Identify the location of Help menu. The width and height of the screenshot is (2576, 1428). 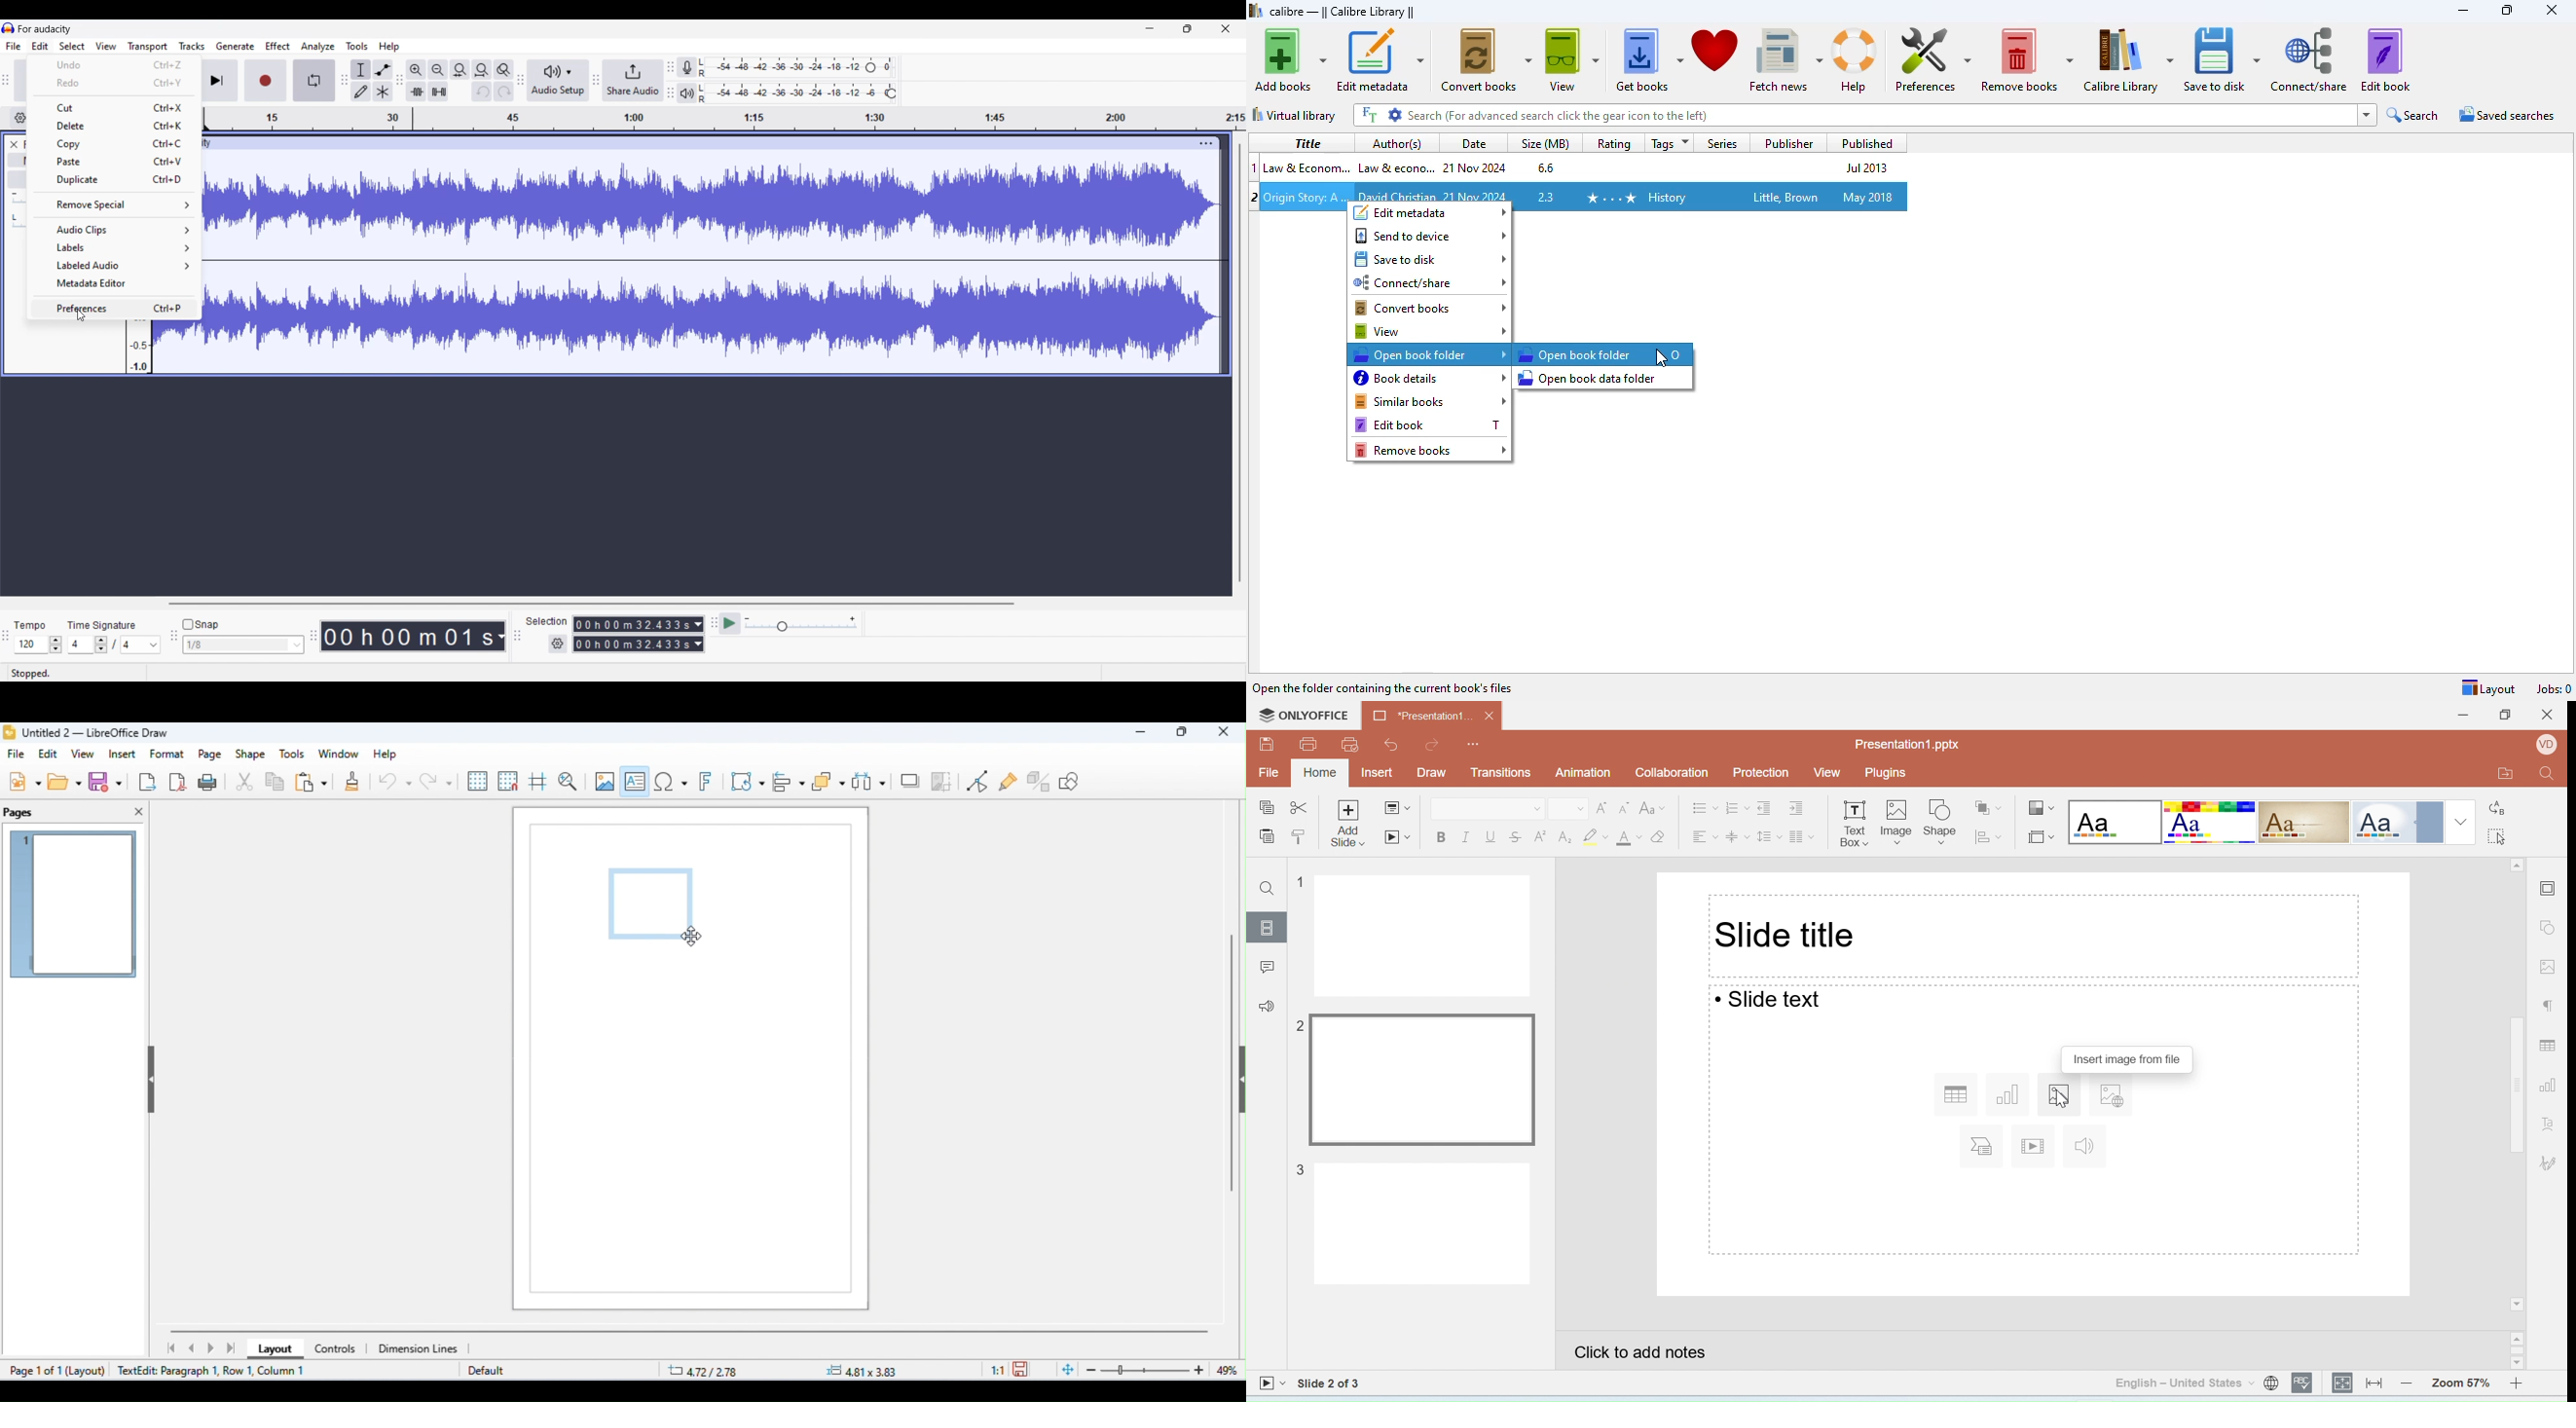
(389, 47).